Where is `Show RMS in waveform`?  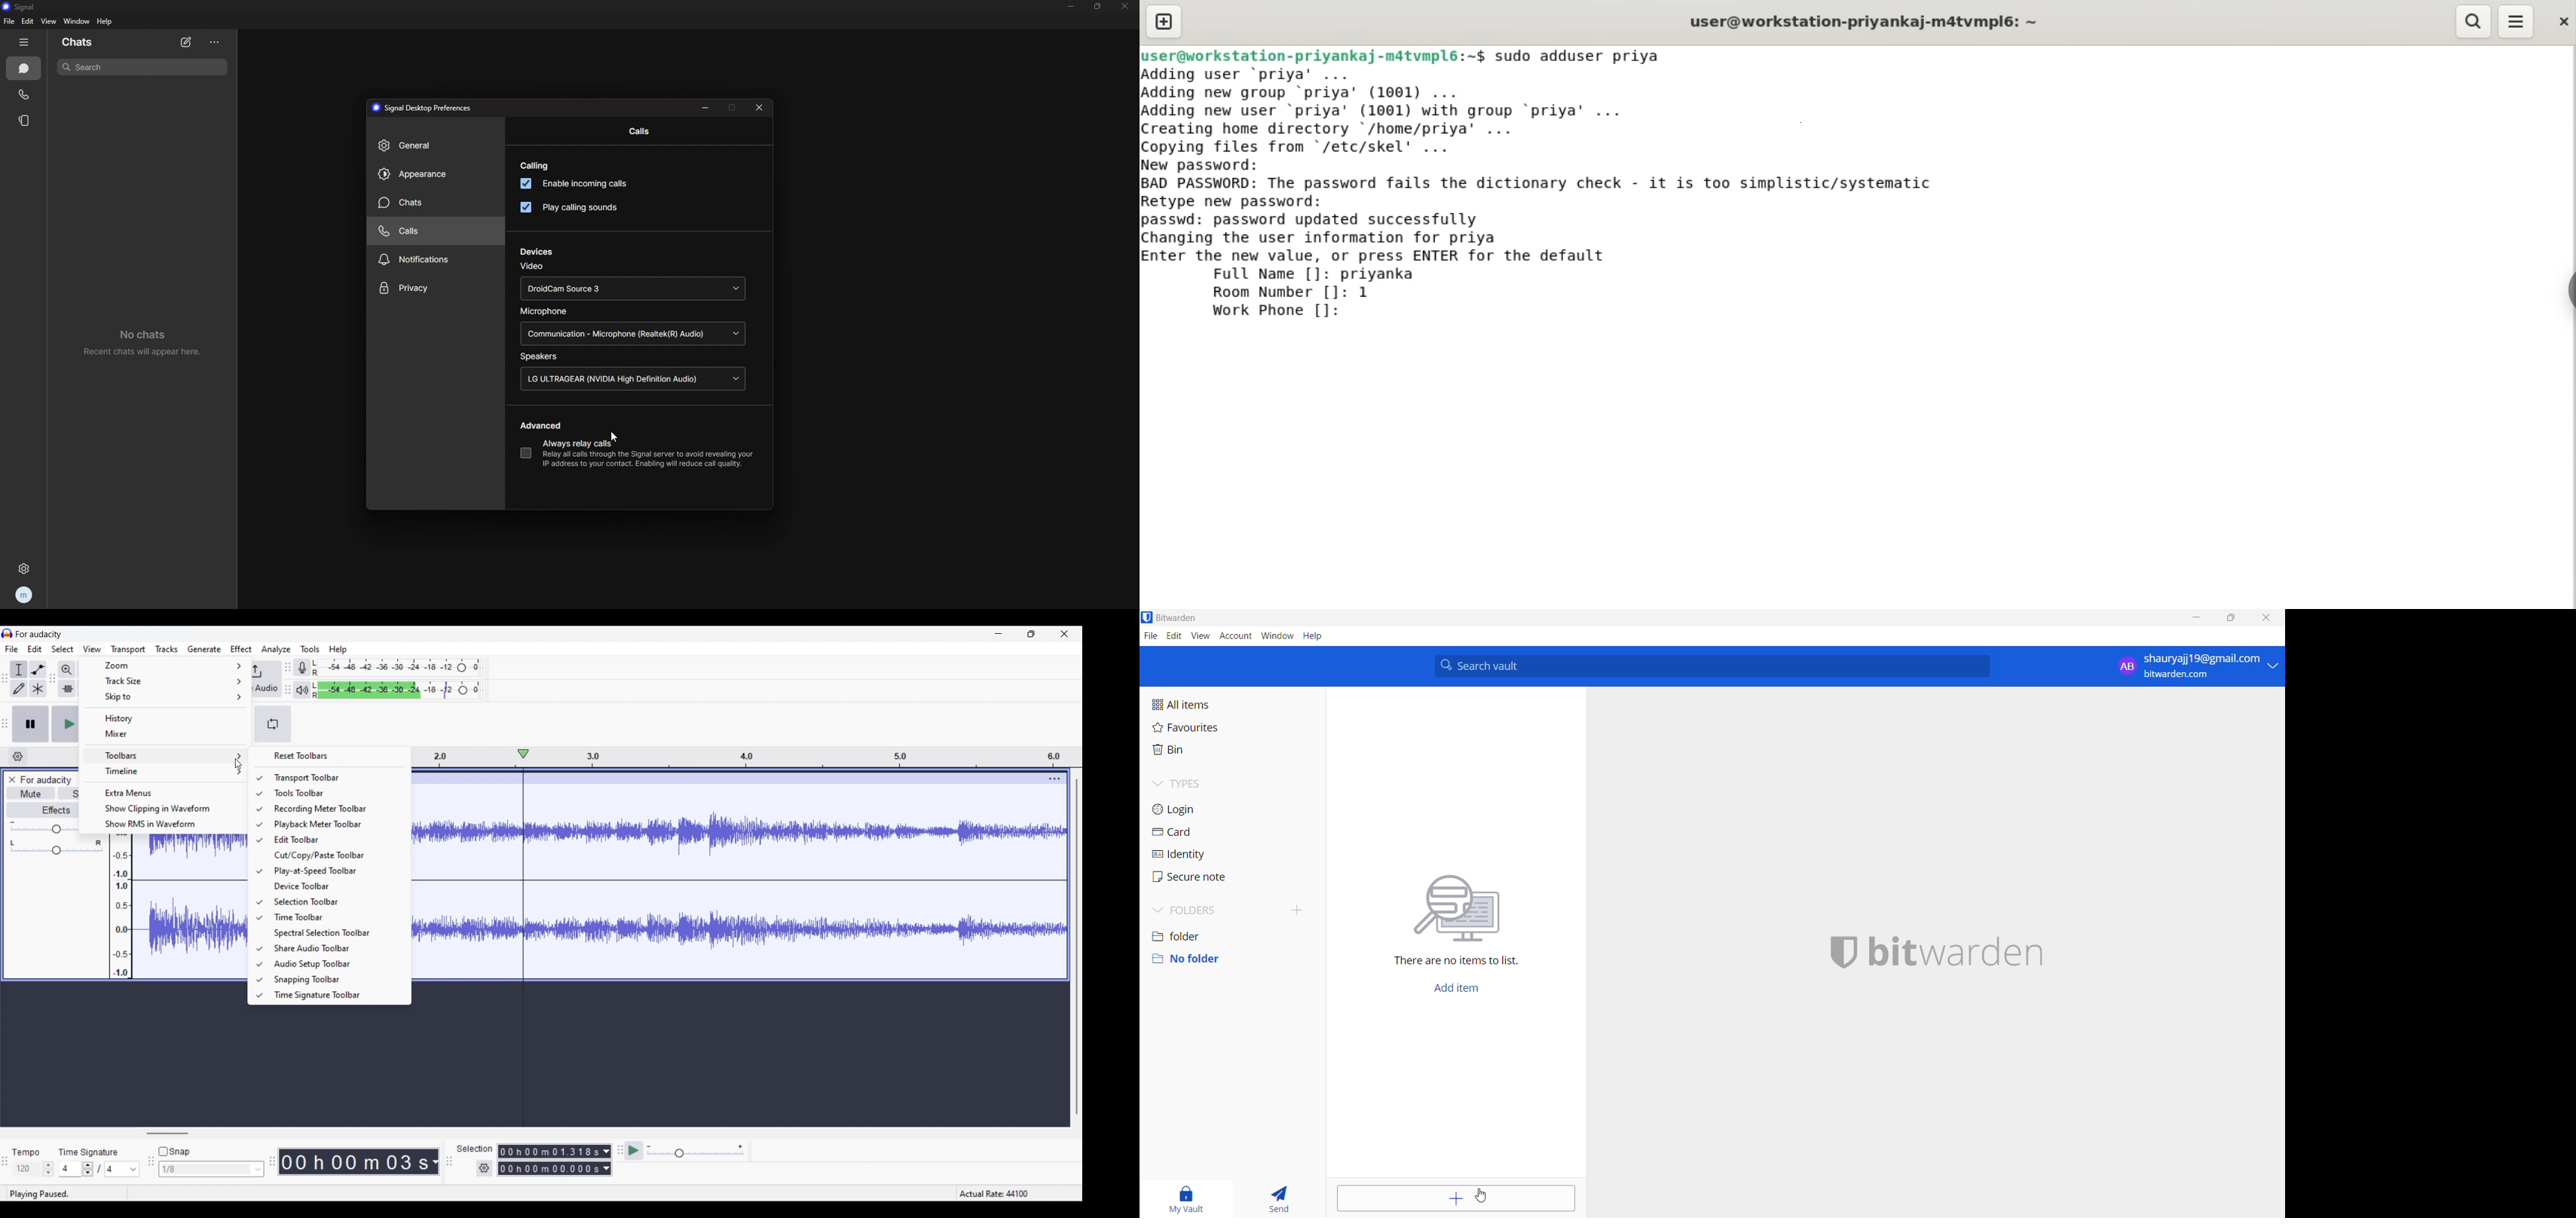
Show RMS in waveform is located at coordinates (165, 824).